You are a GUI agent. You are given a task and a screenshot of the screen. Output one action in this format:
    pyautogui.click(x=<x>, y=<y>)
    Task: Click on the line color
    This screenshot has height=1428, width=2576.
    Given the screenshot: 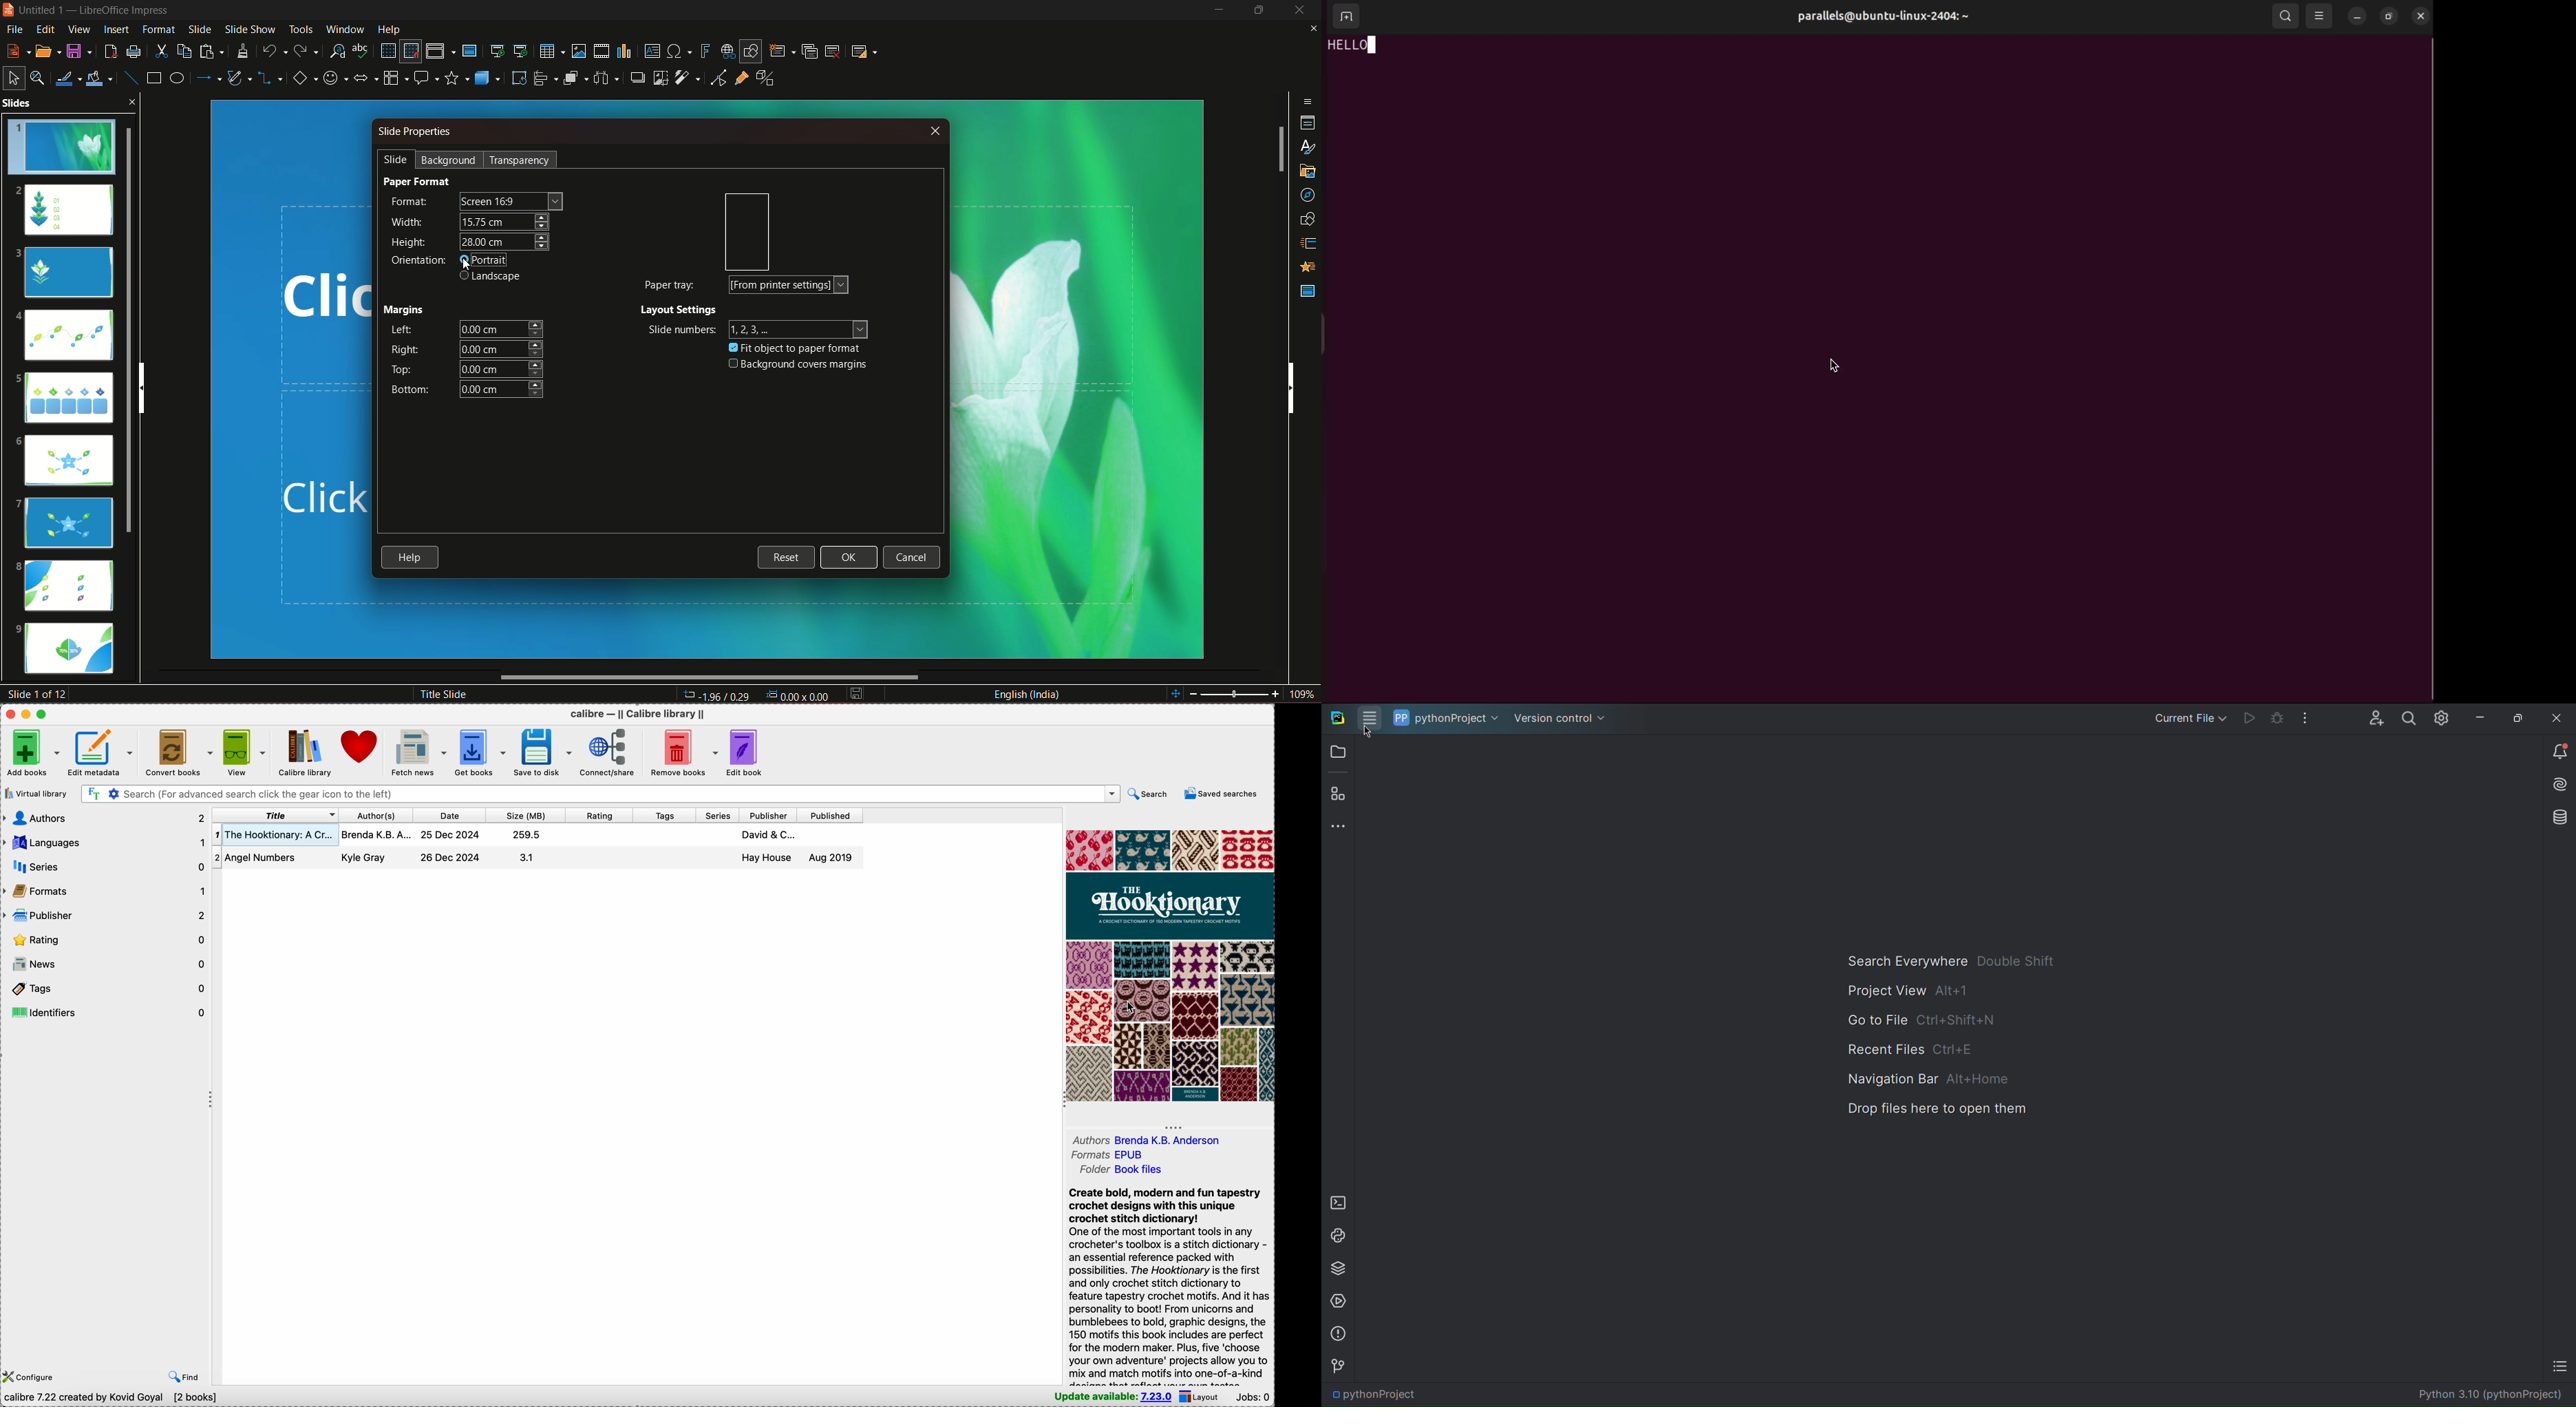 What is the action you would take?
    pyautogui.click(x=70, y=77)
    